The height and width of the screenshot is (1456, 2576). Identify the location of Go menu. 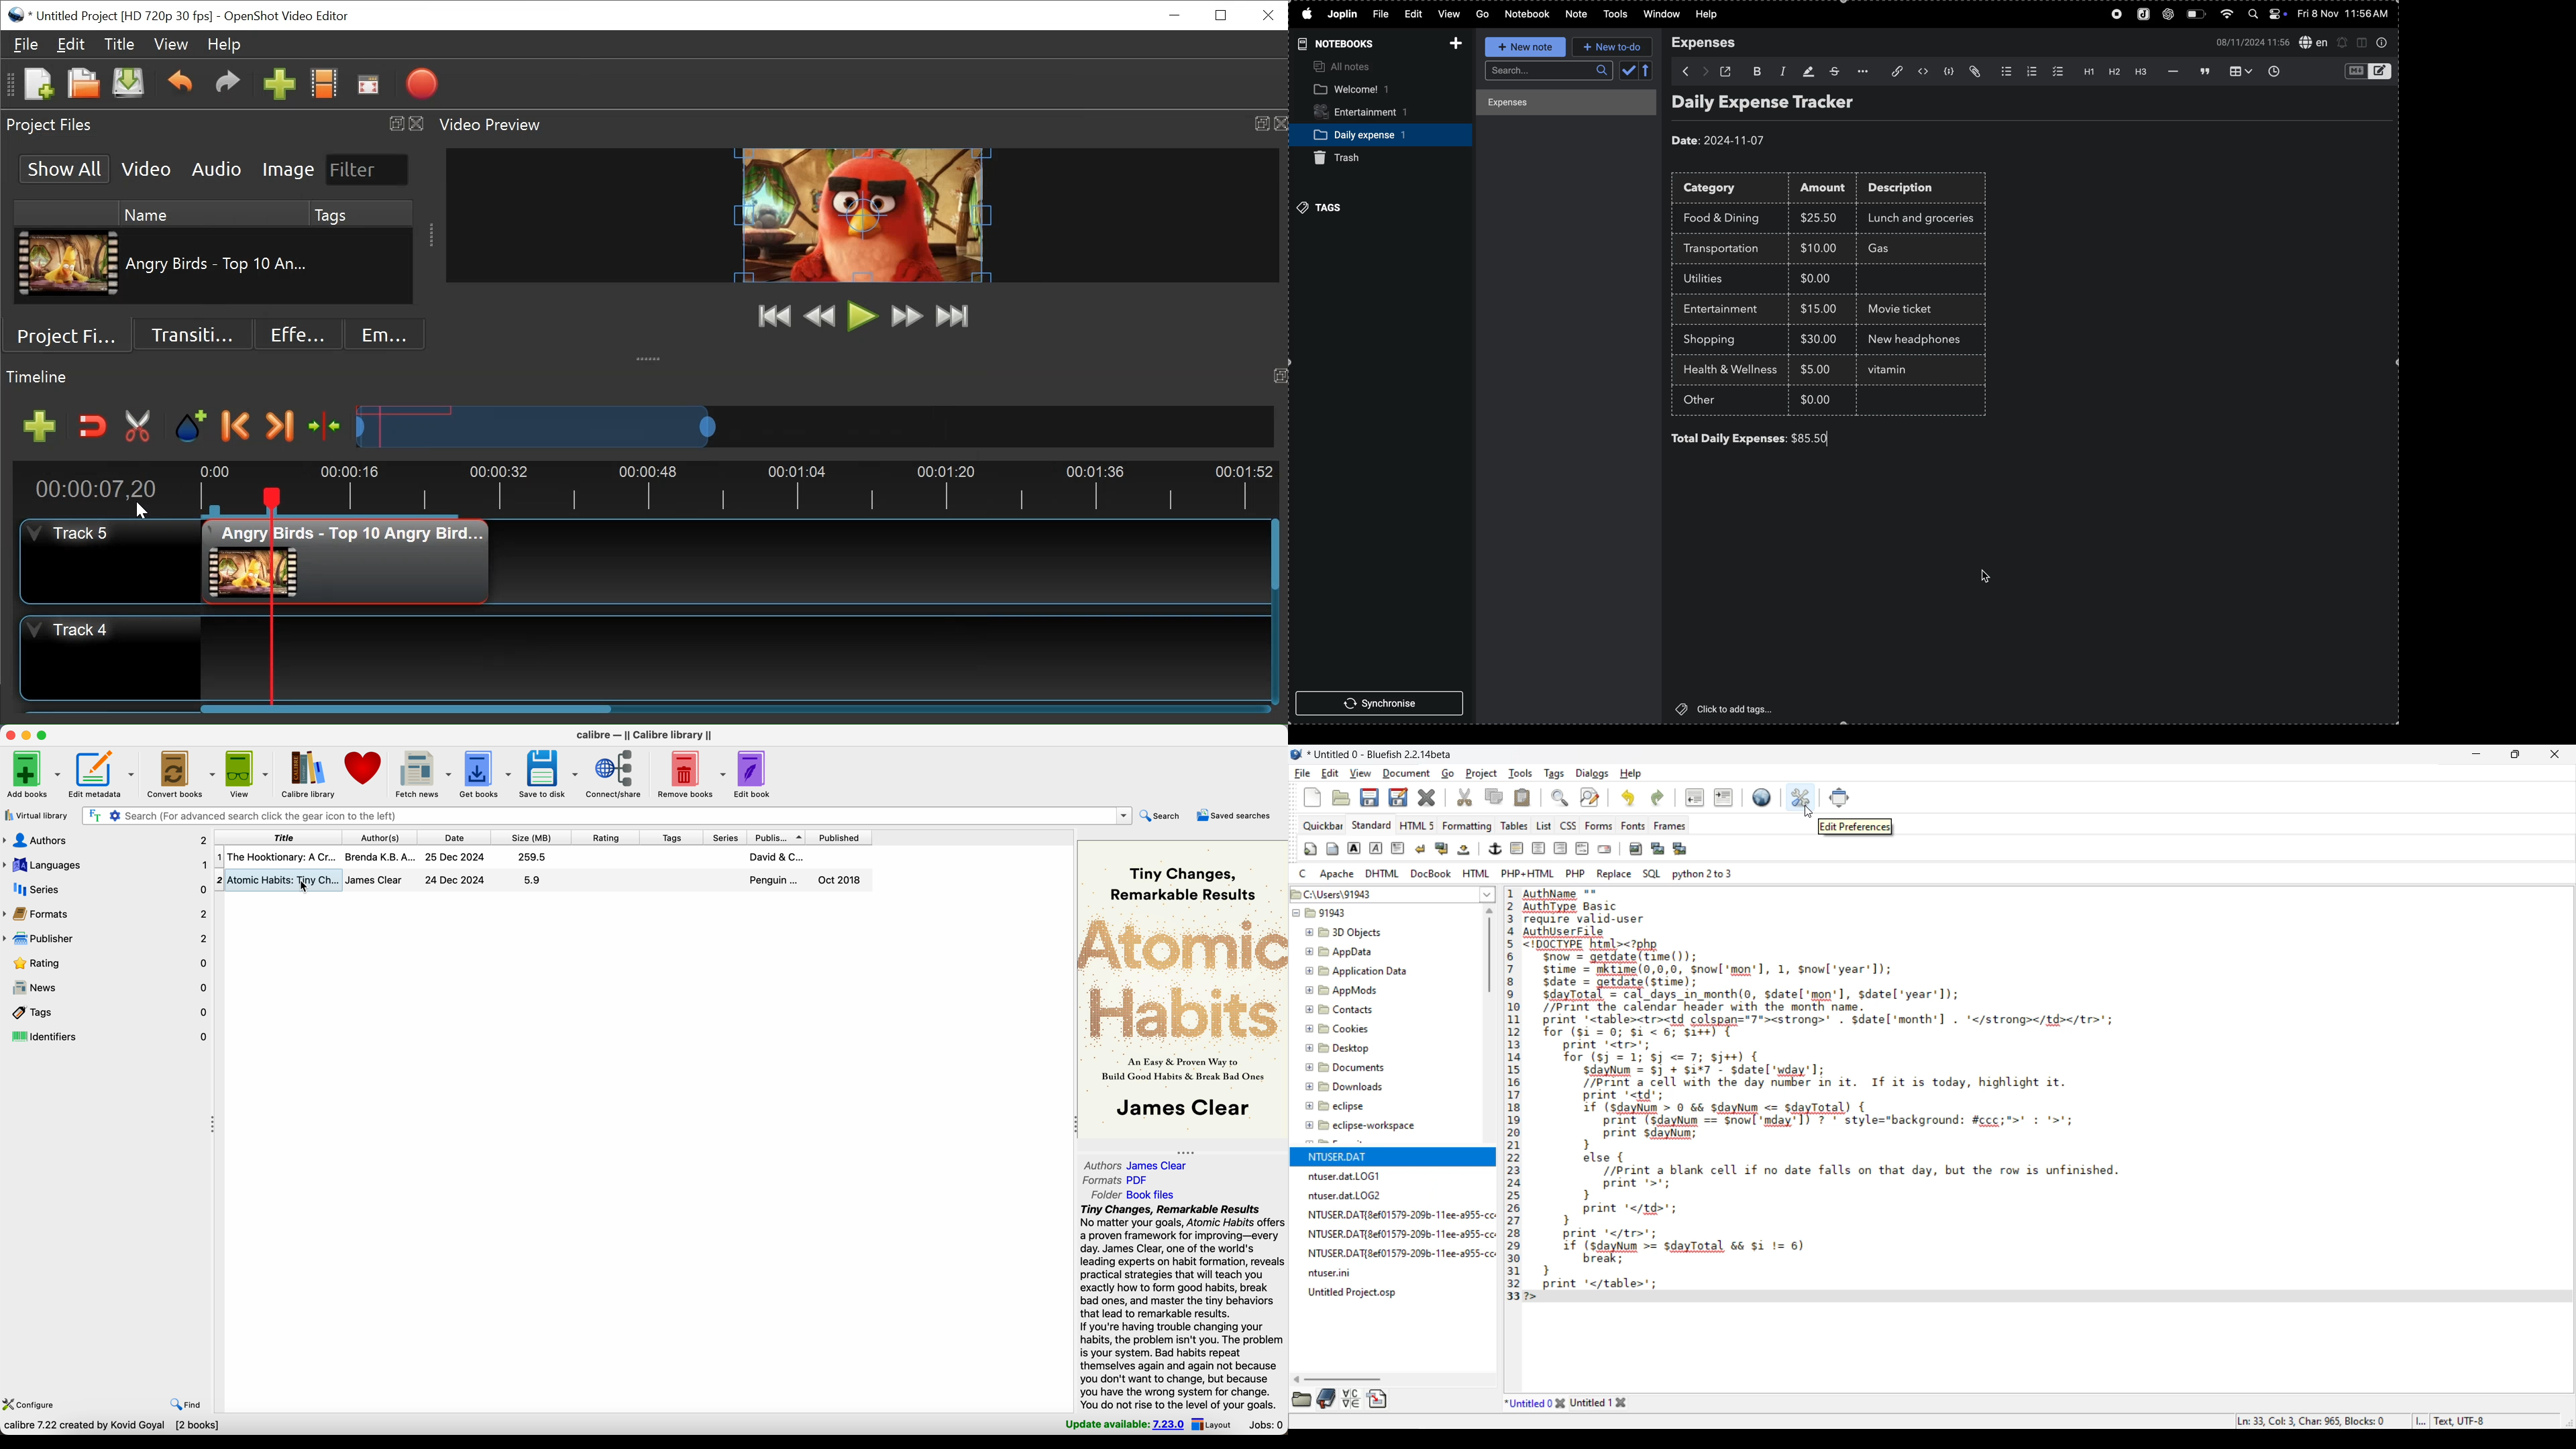
(1447, 773).